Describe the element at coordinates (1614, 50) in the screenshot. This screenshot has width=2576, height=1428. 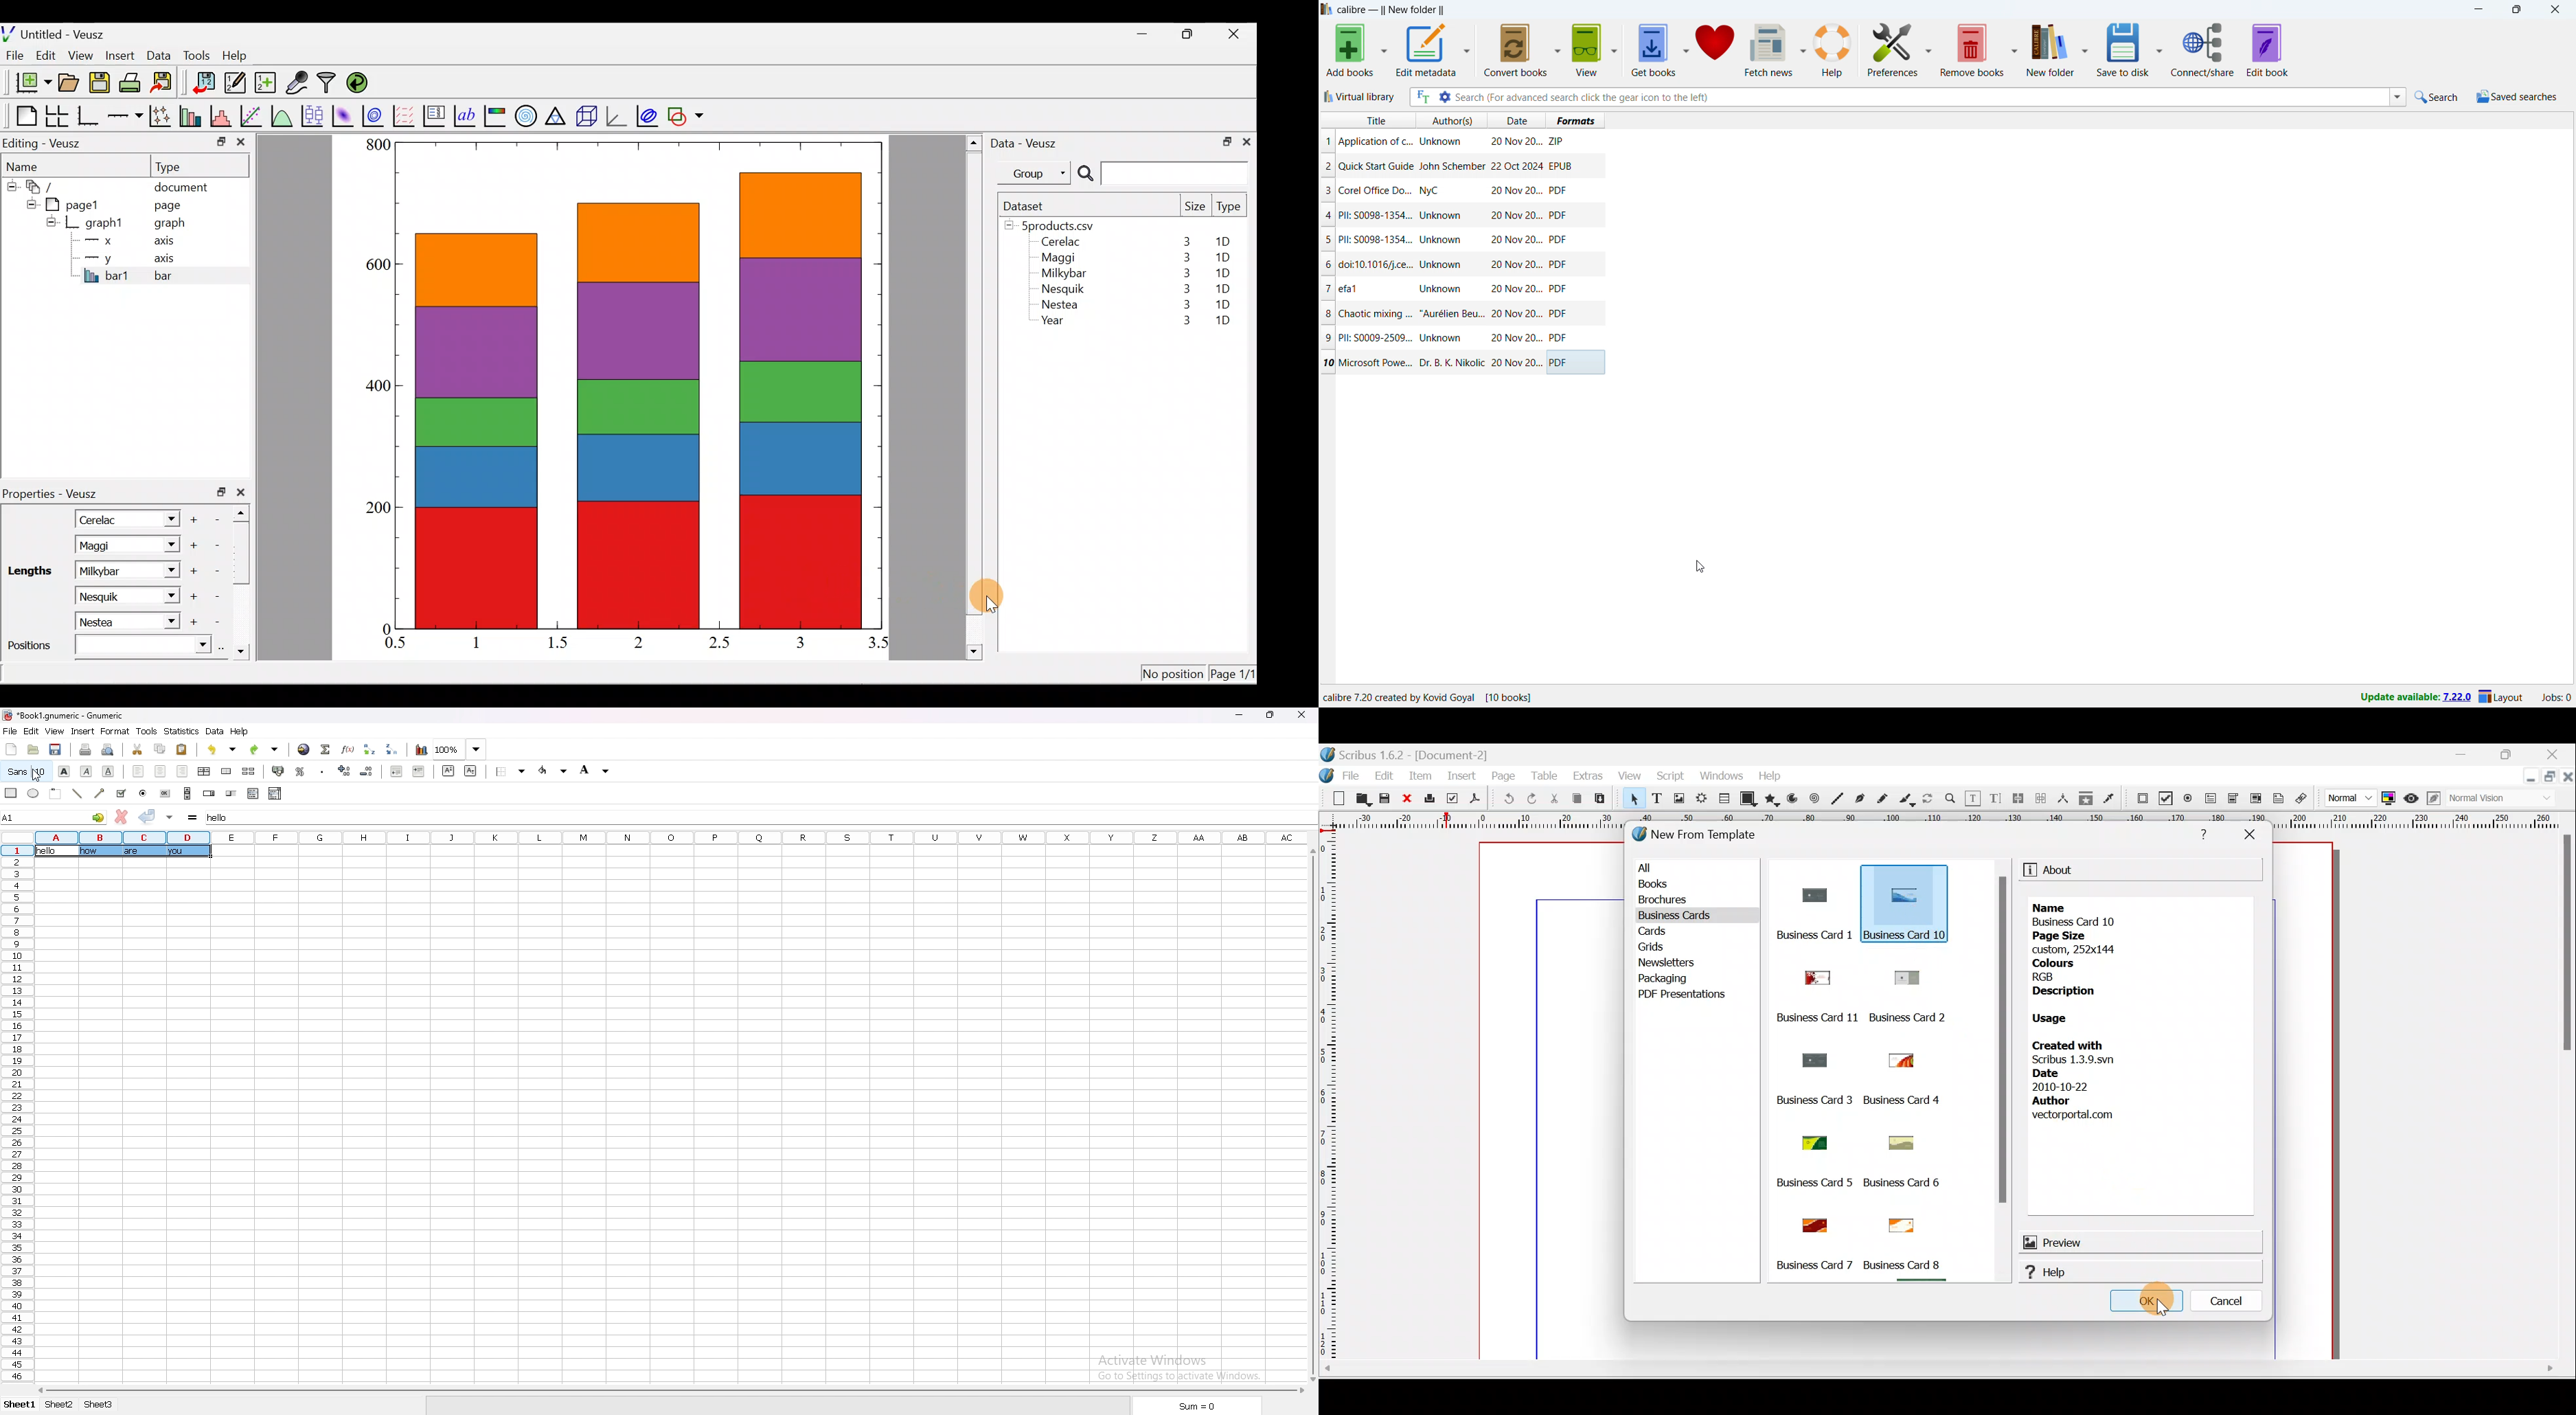
I see `view options` at that location.